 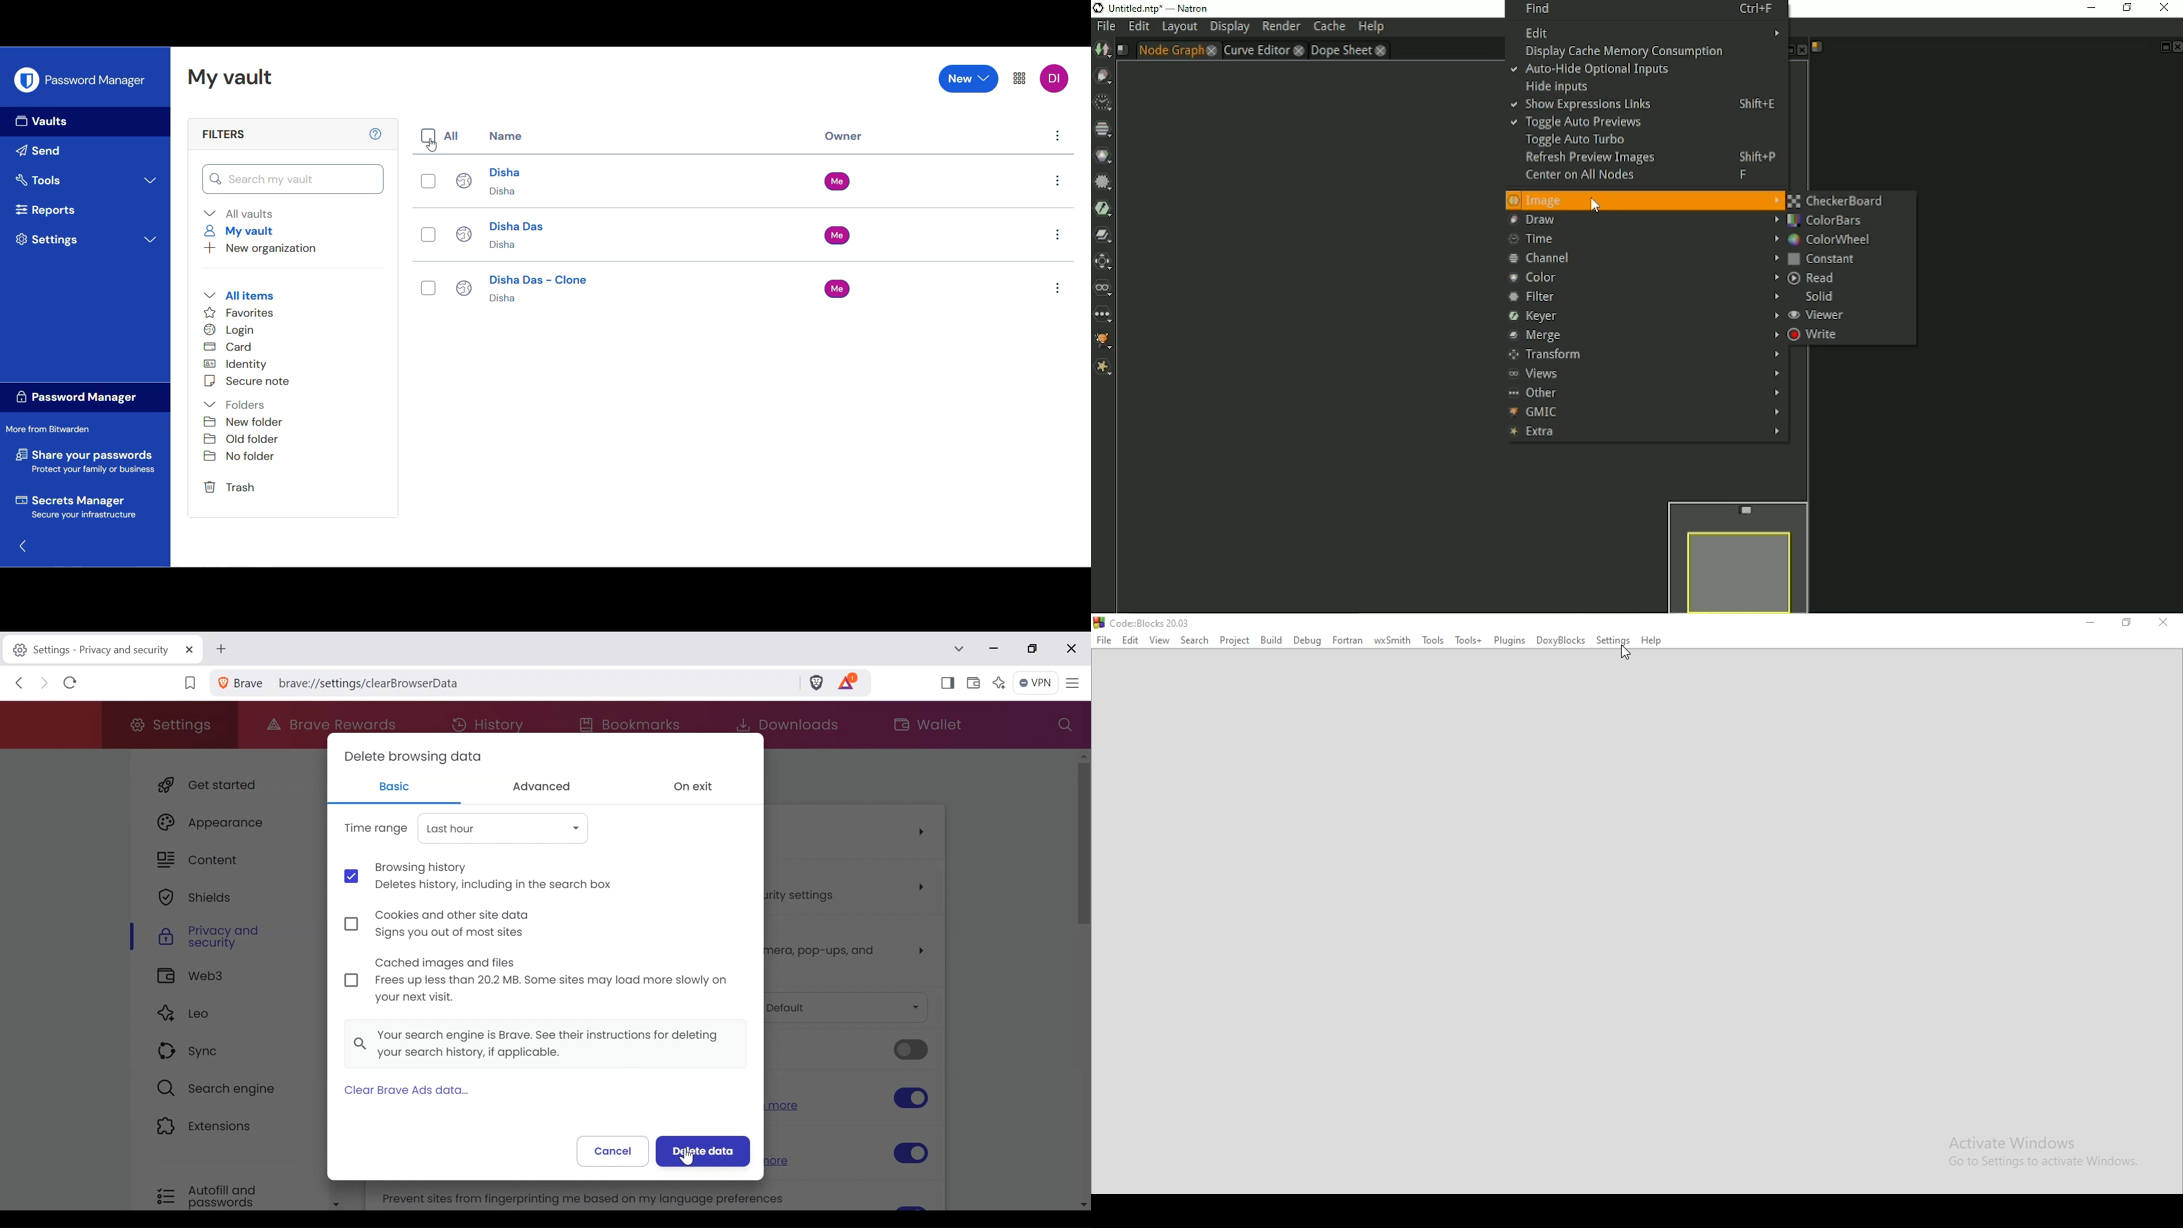 I want to click on Project, so click(x=1235, y=642).